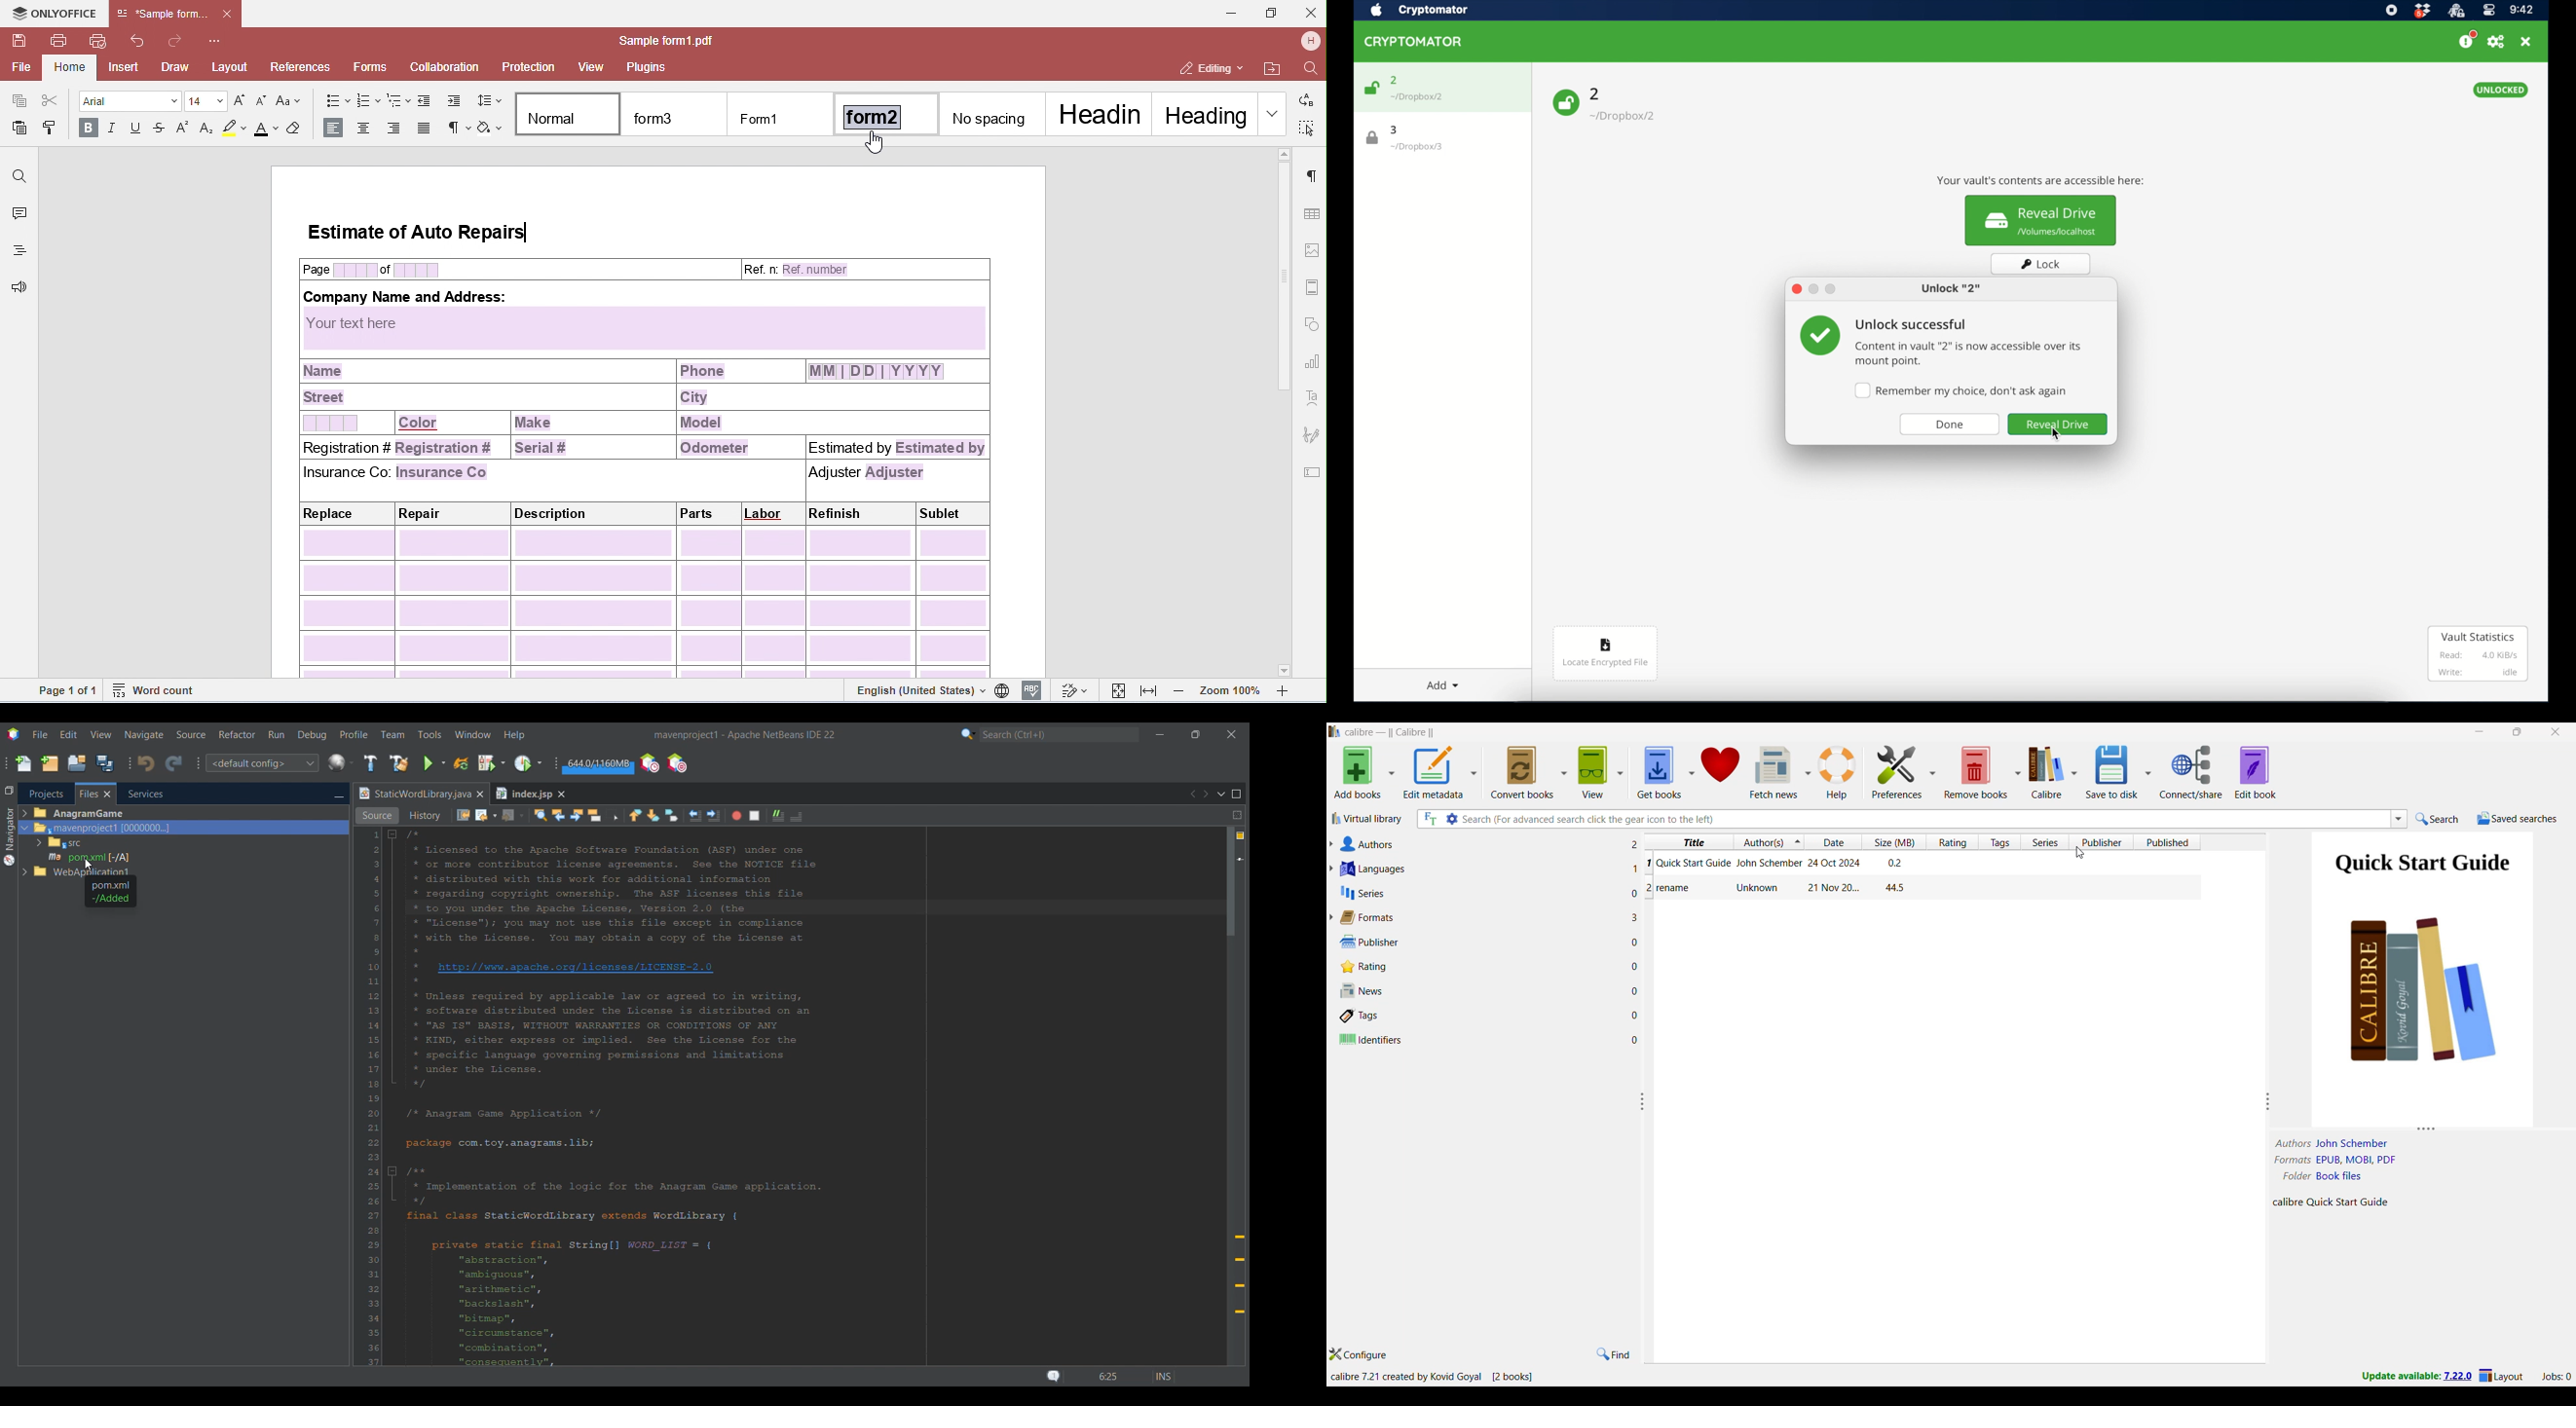 The image size is (2576, 1428). Describe the element at coordinates (1237, 794) in the screenshot. I see `Maximize` at that location.